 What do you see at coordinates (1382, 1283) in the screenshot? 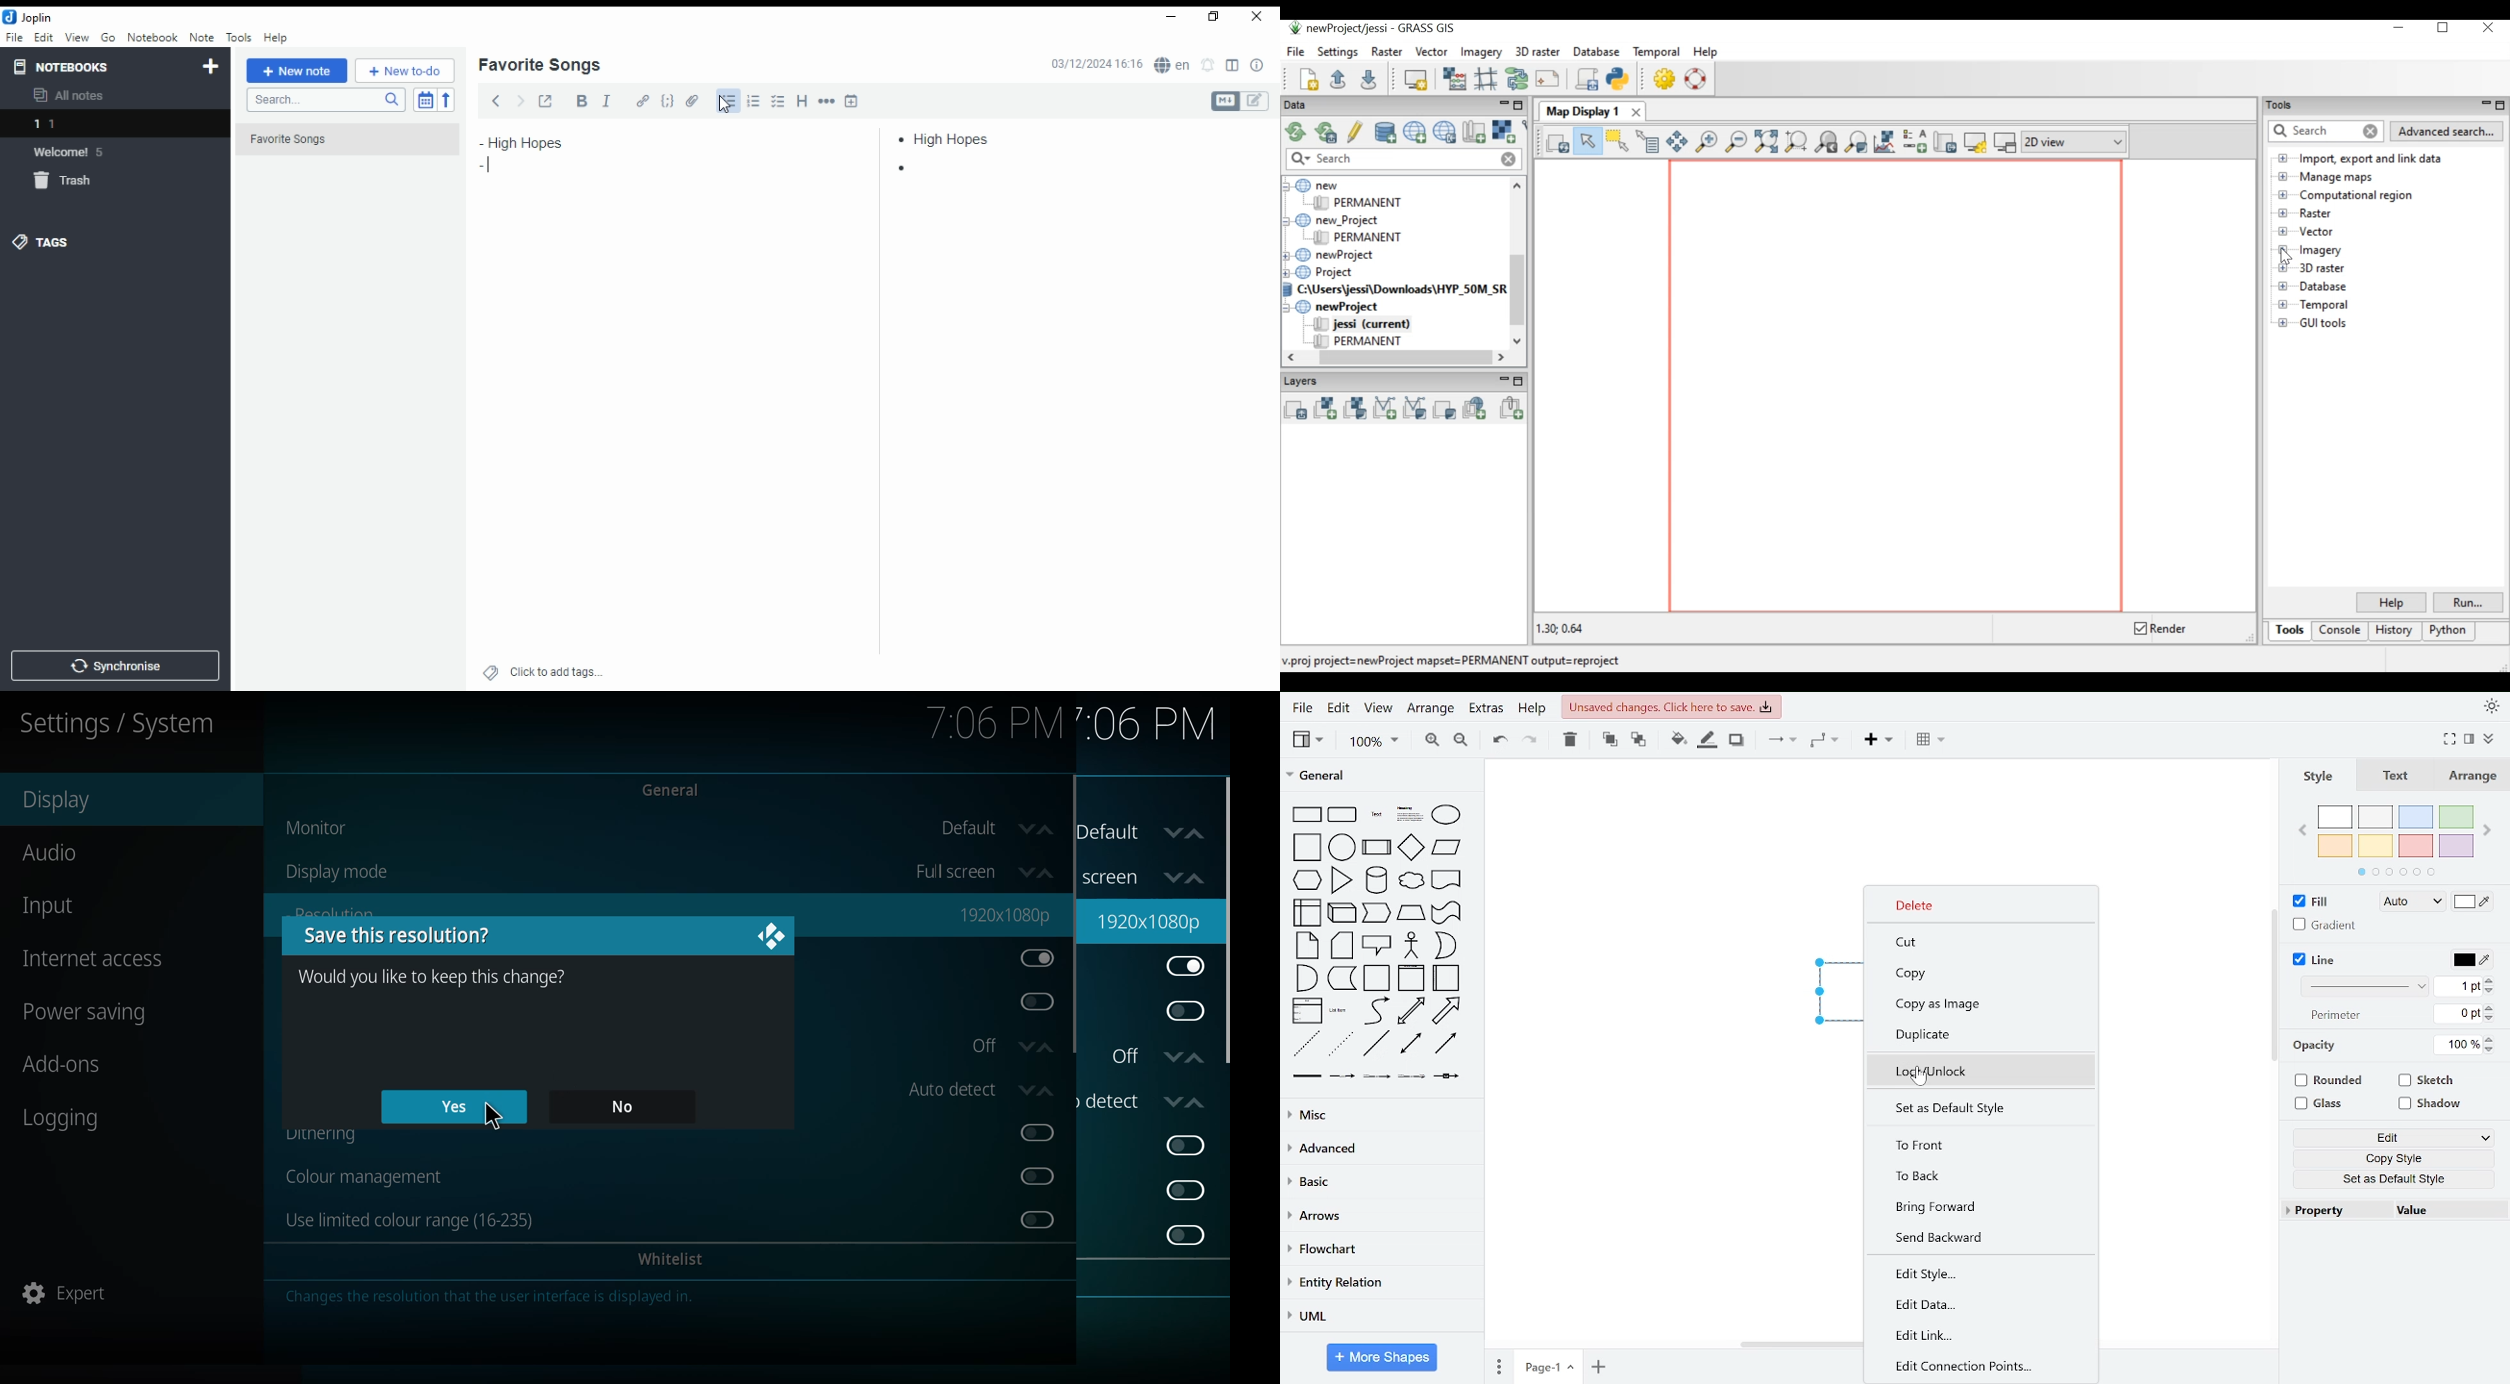
I see `entity relation` at bounding box center [1382, 1283].